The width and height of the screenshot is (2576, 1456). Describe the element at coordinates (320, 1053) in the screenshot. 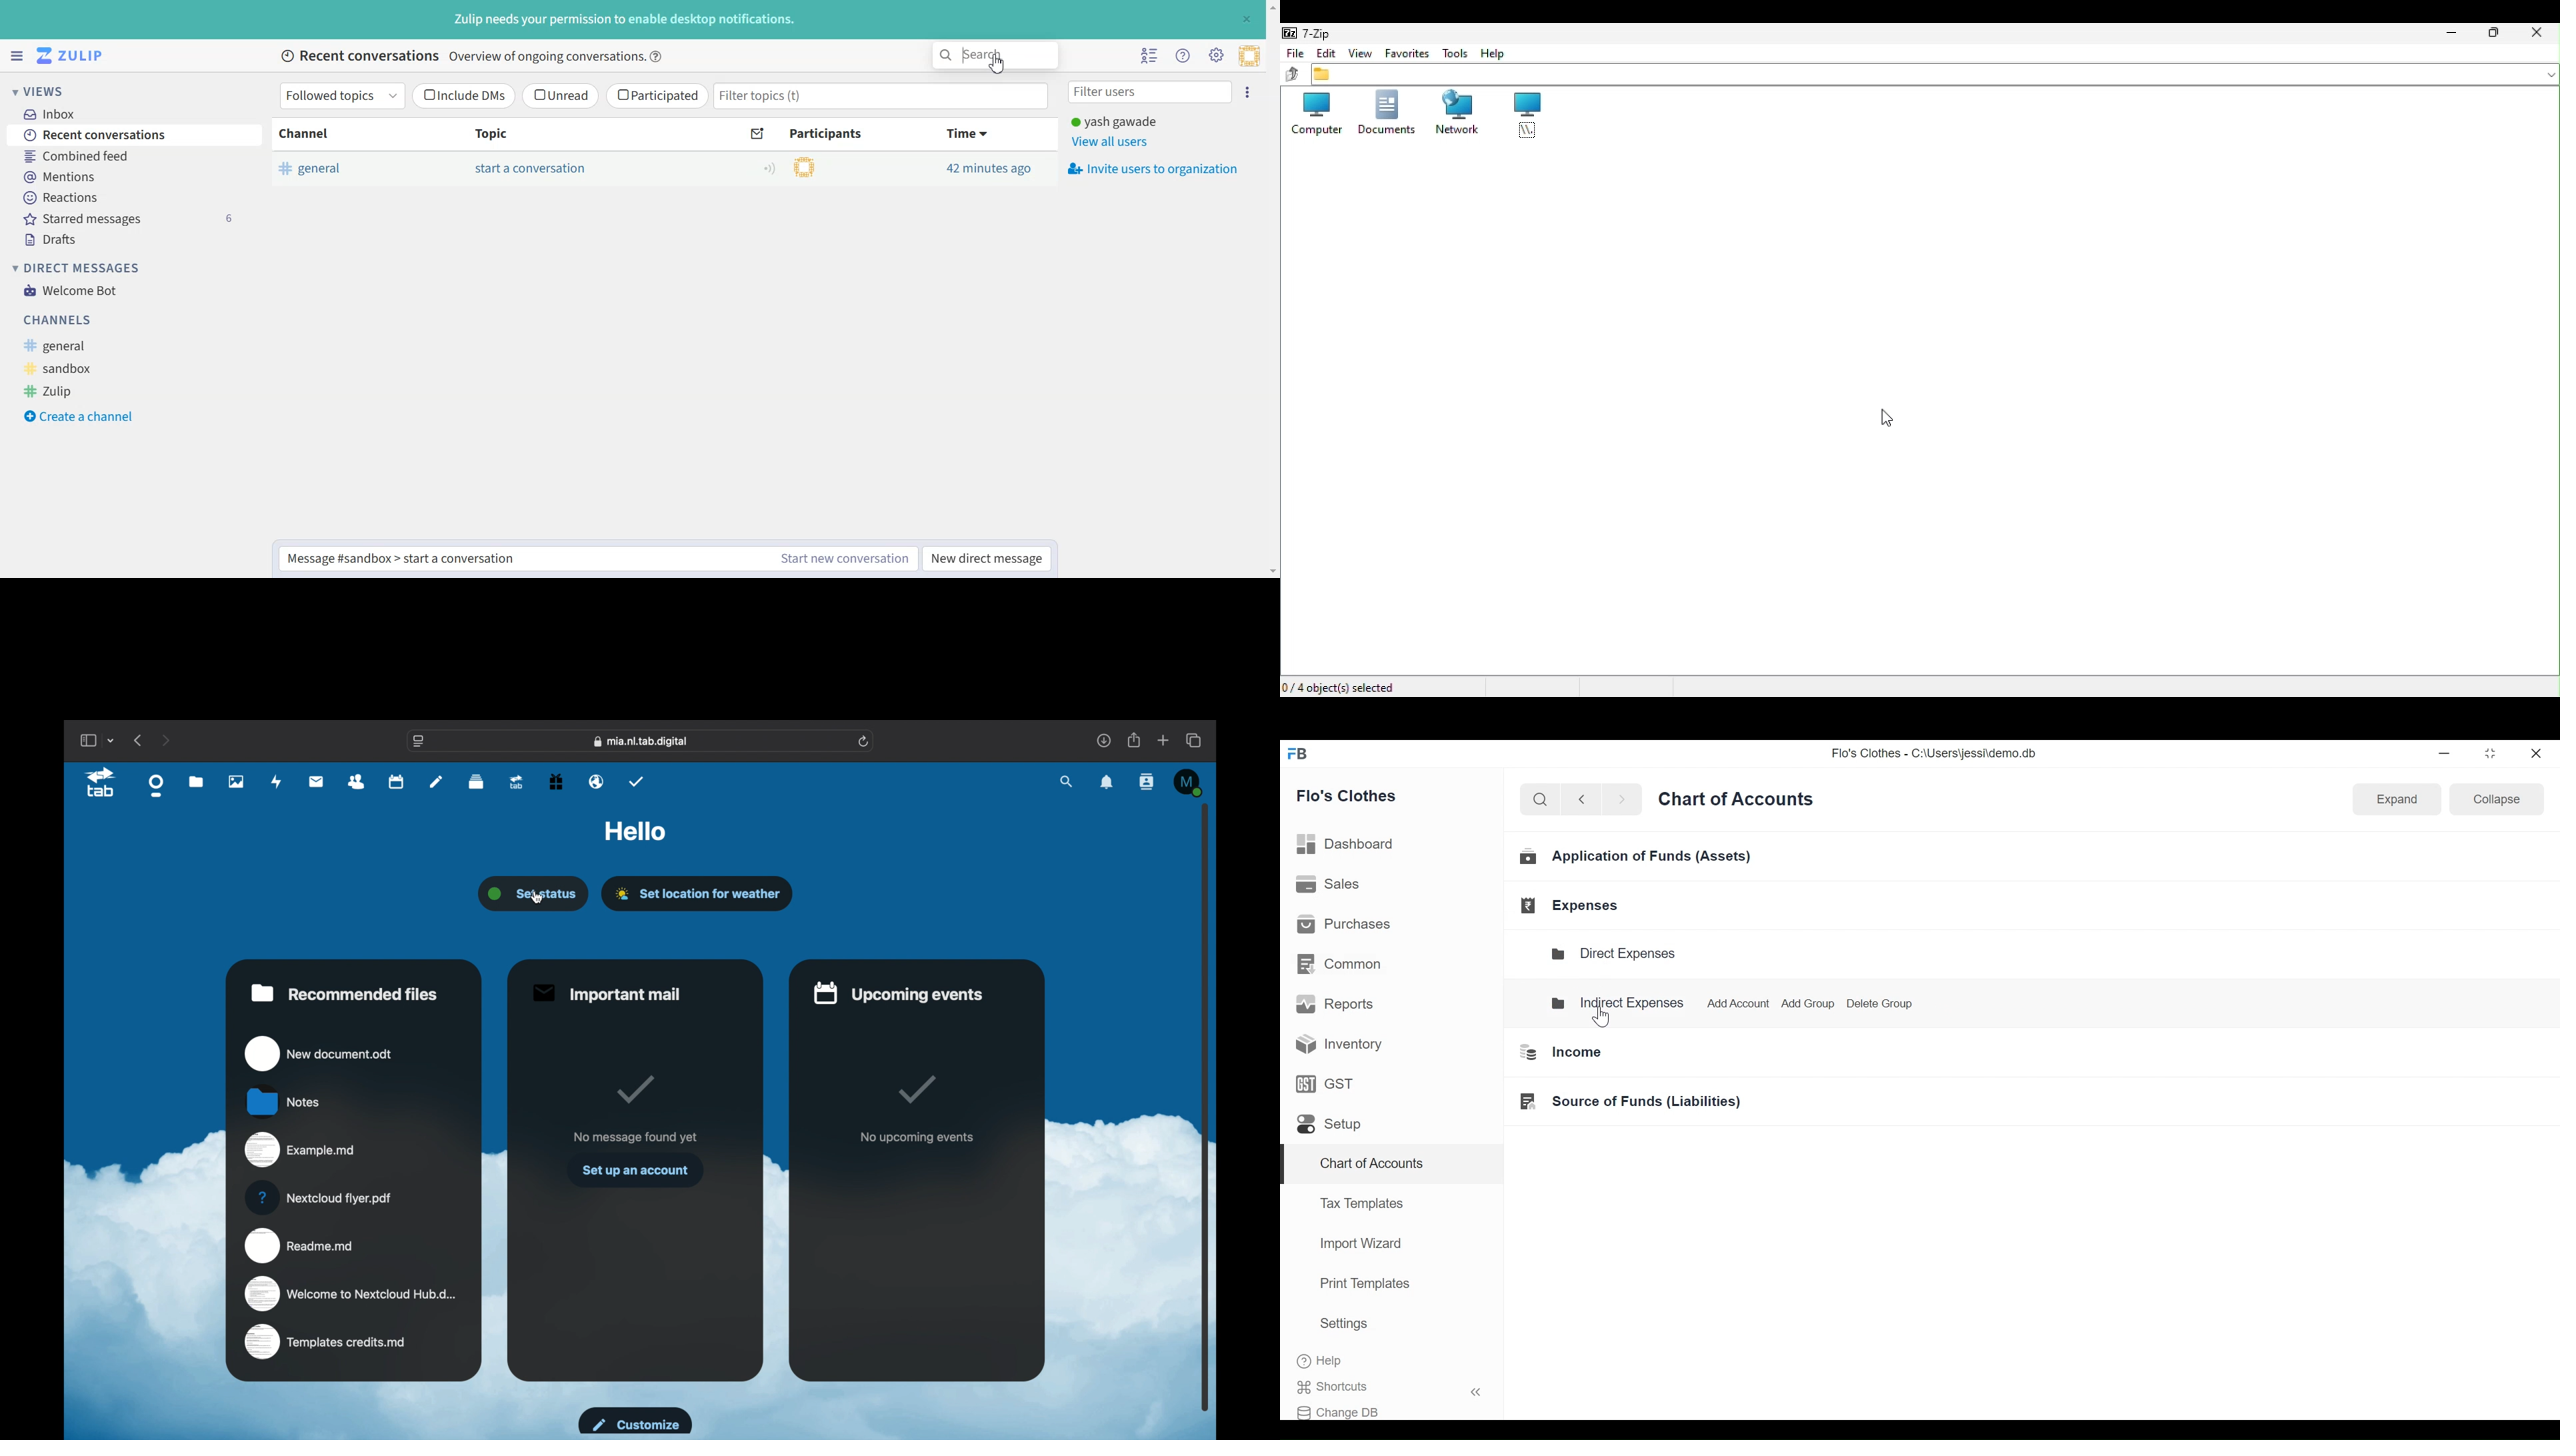

I see `new document` at that location.